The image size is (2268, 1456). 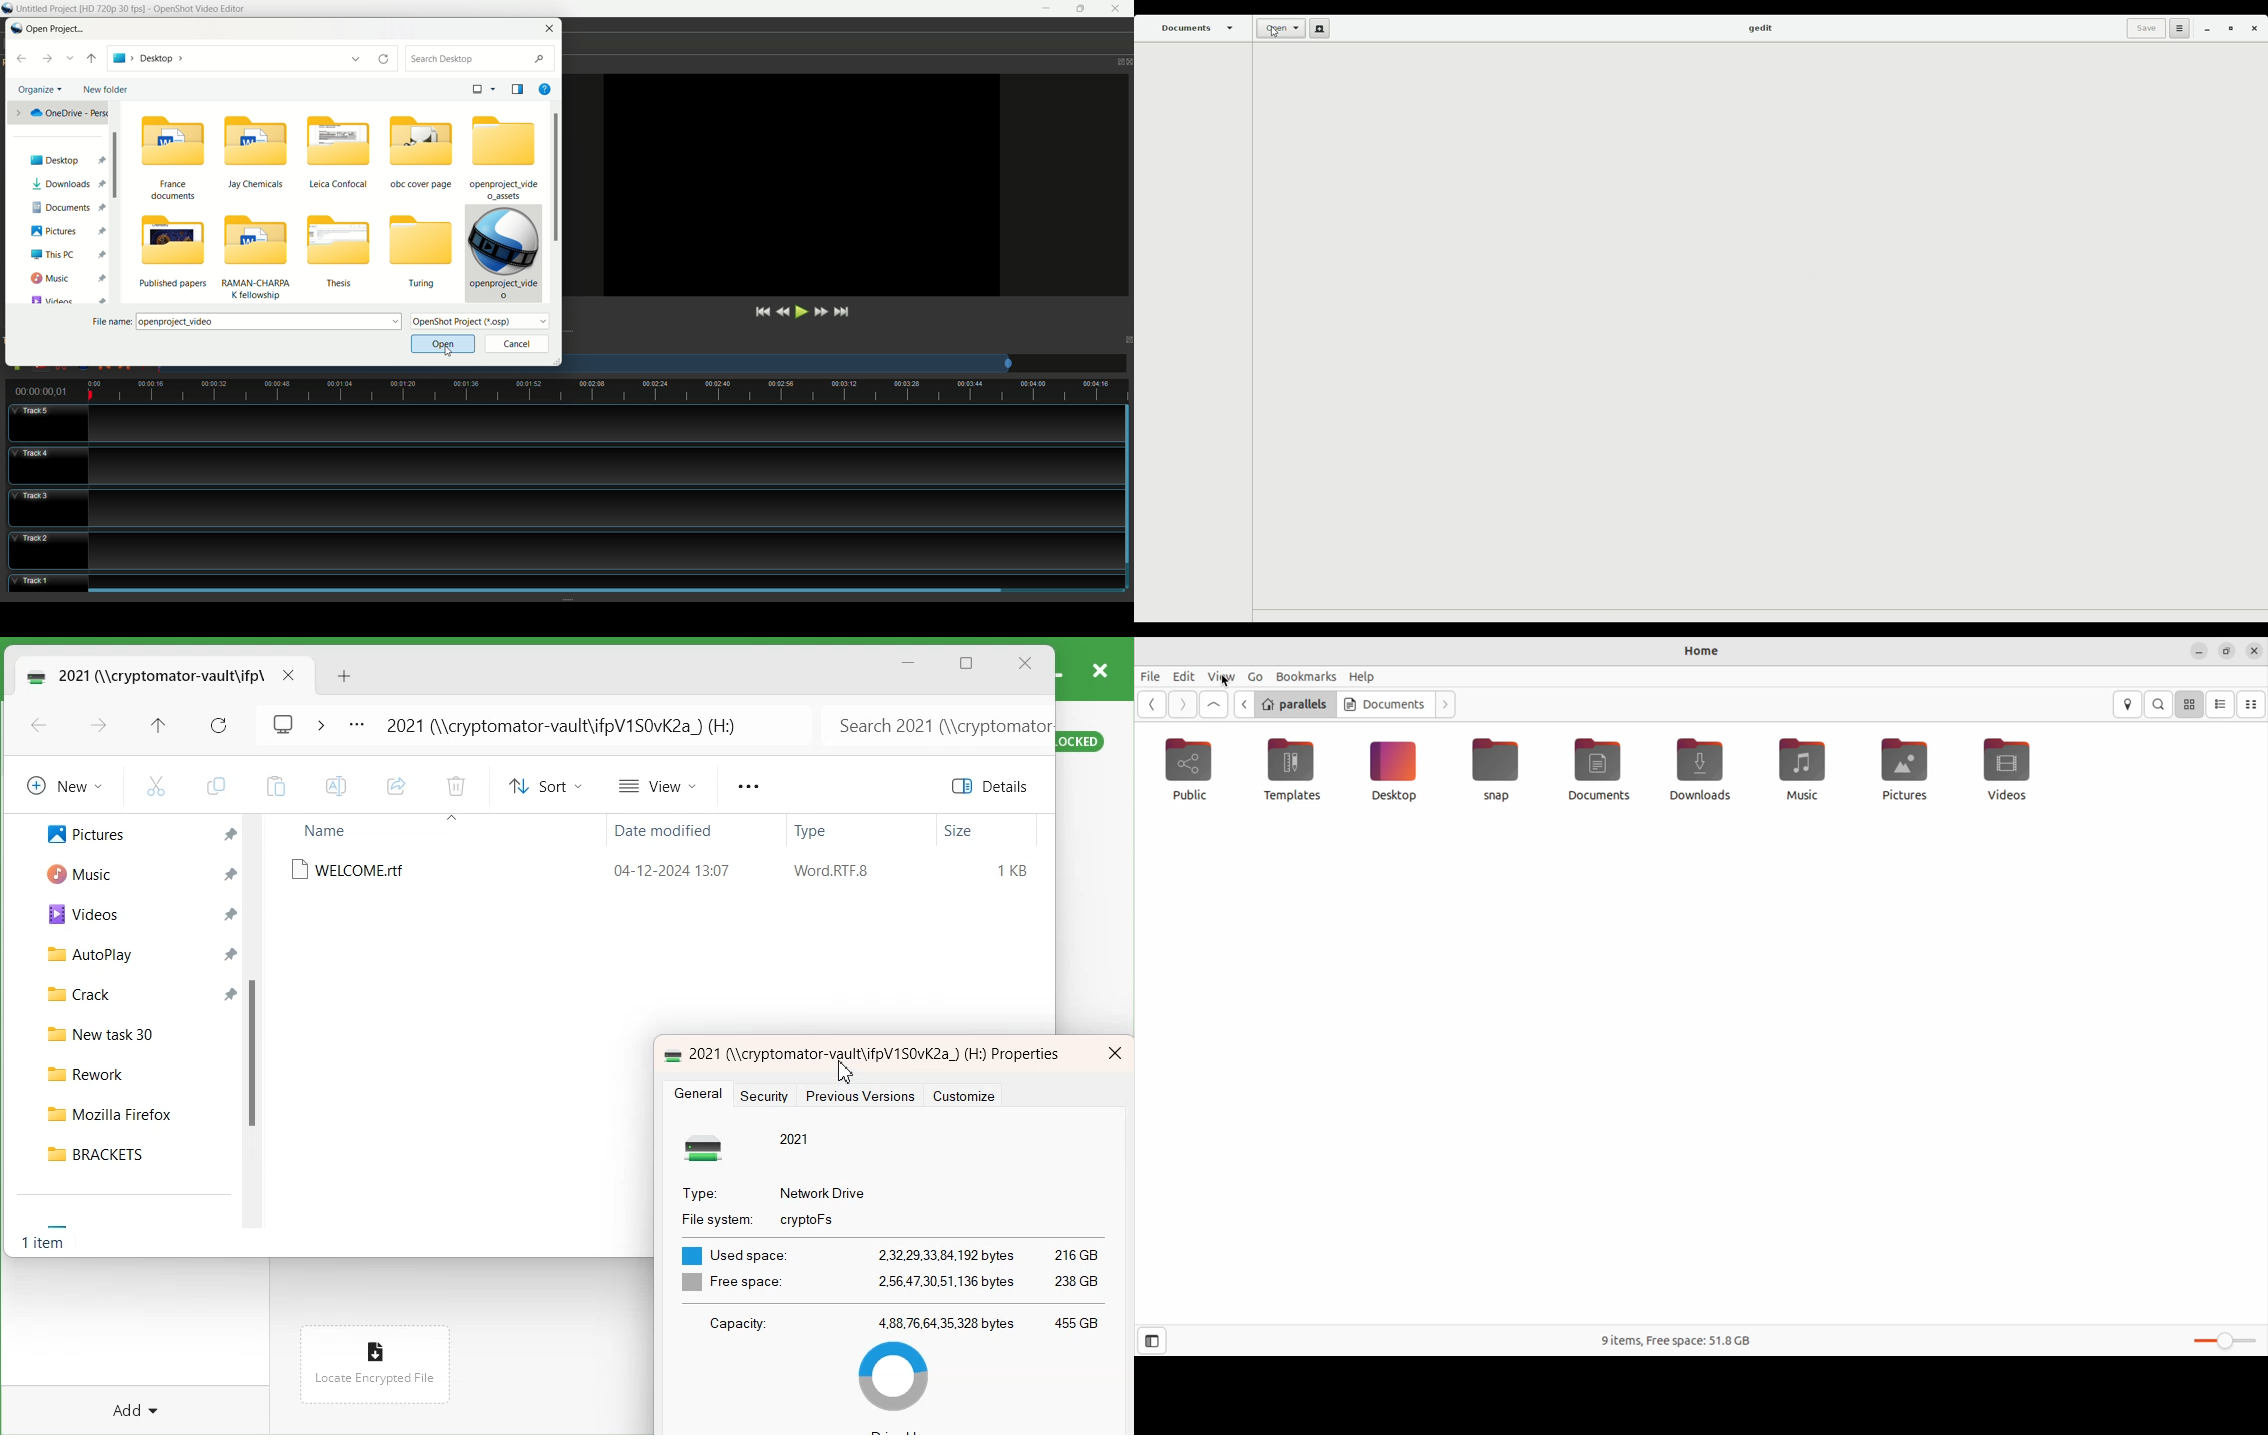 What do you see at coordinates (328, 830) in the screenshot?
I see `Name` at bounding box center [328, 830].